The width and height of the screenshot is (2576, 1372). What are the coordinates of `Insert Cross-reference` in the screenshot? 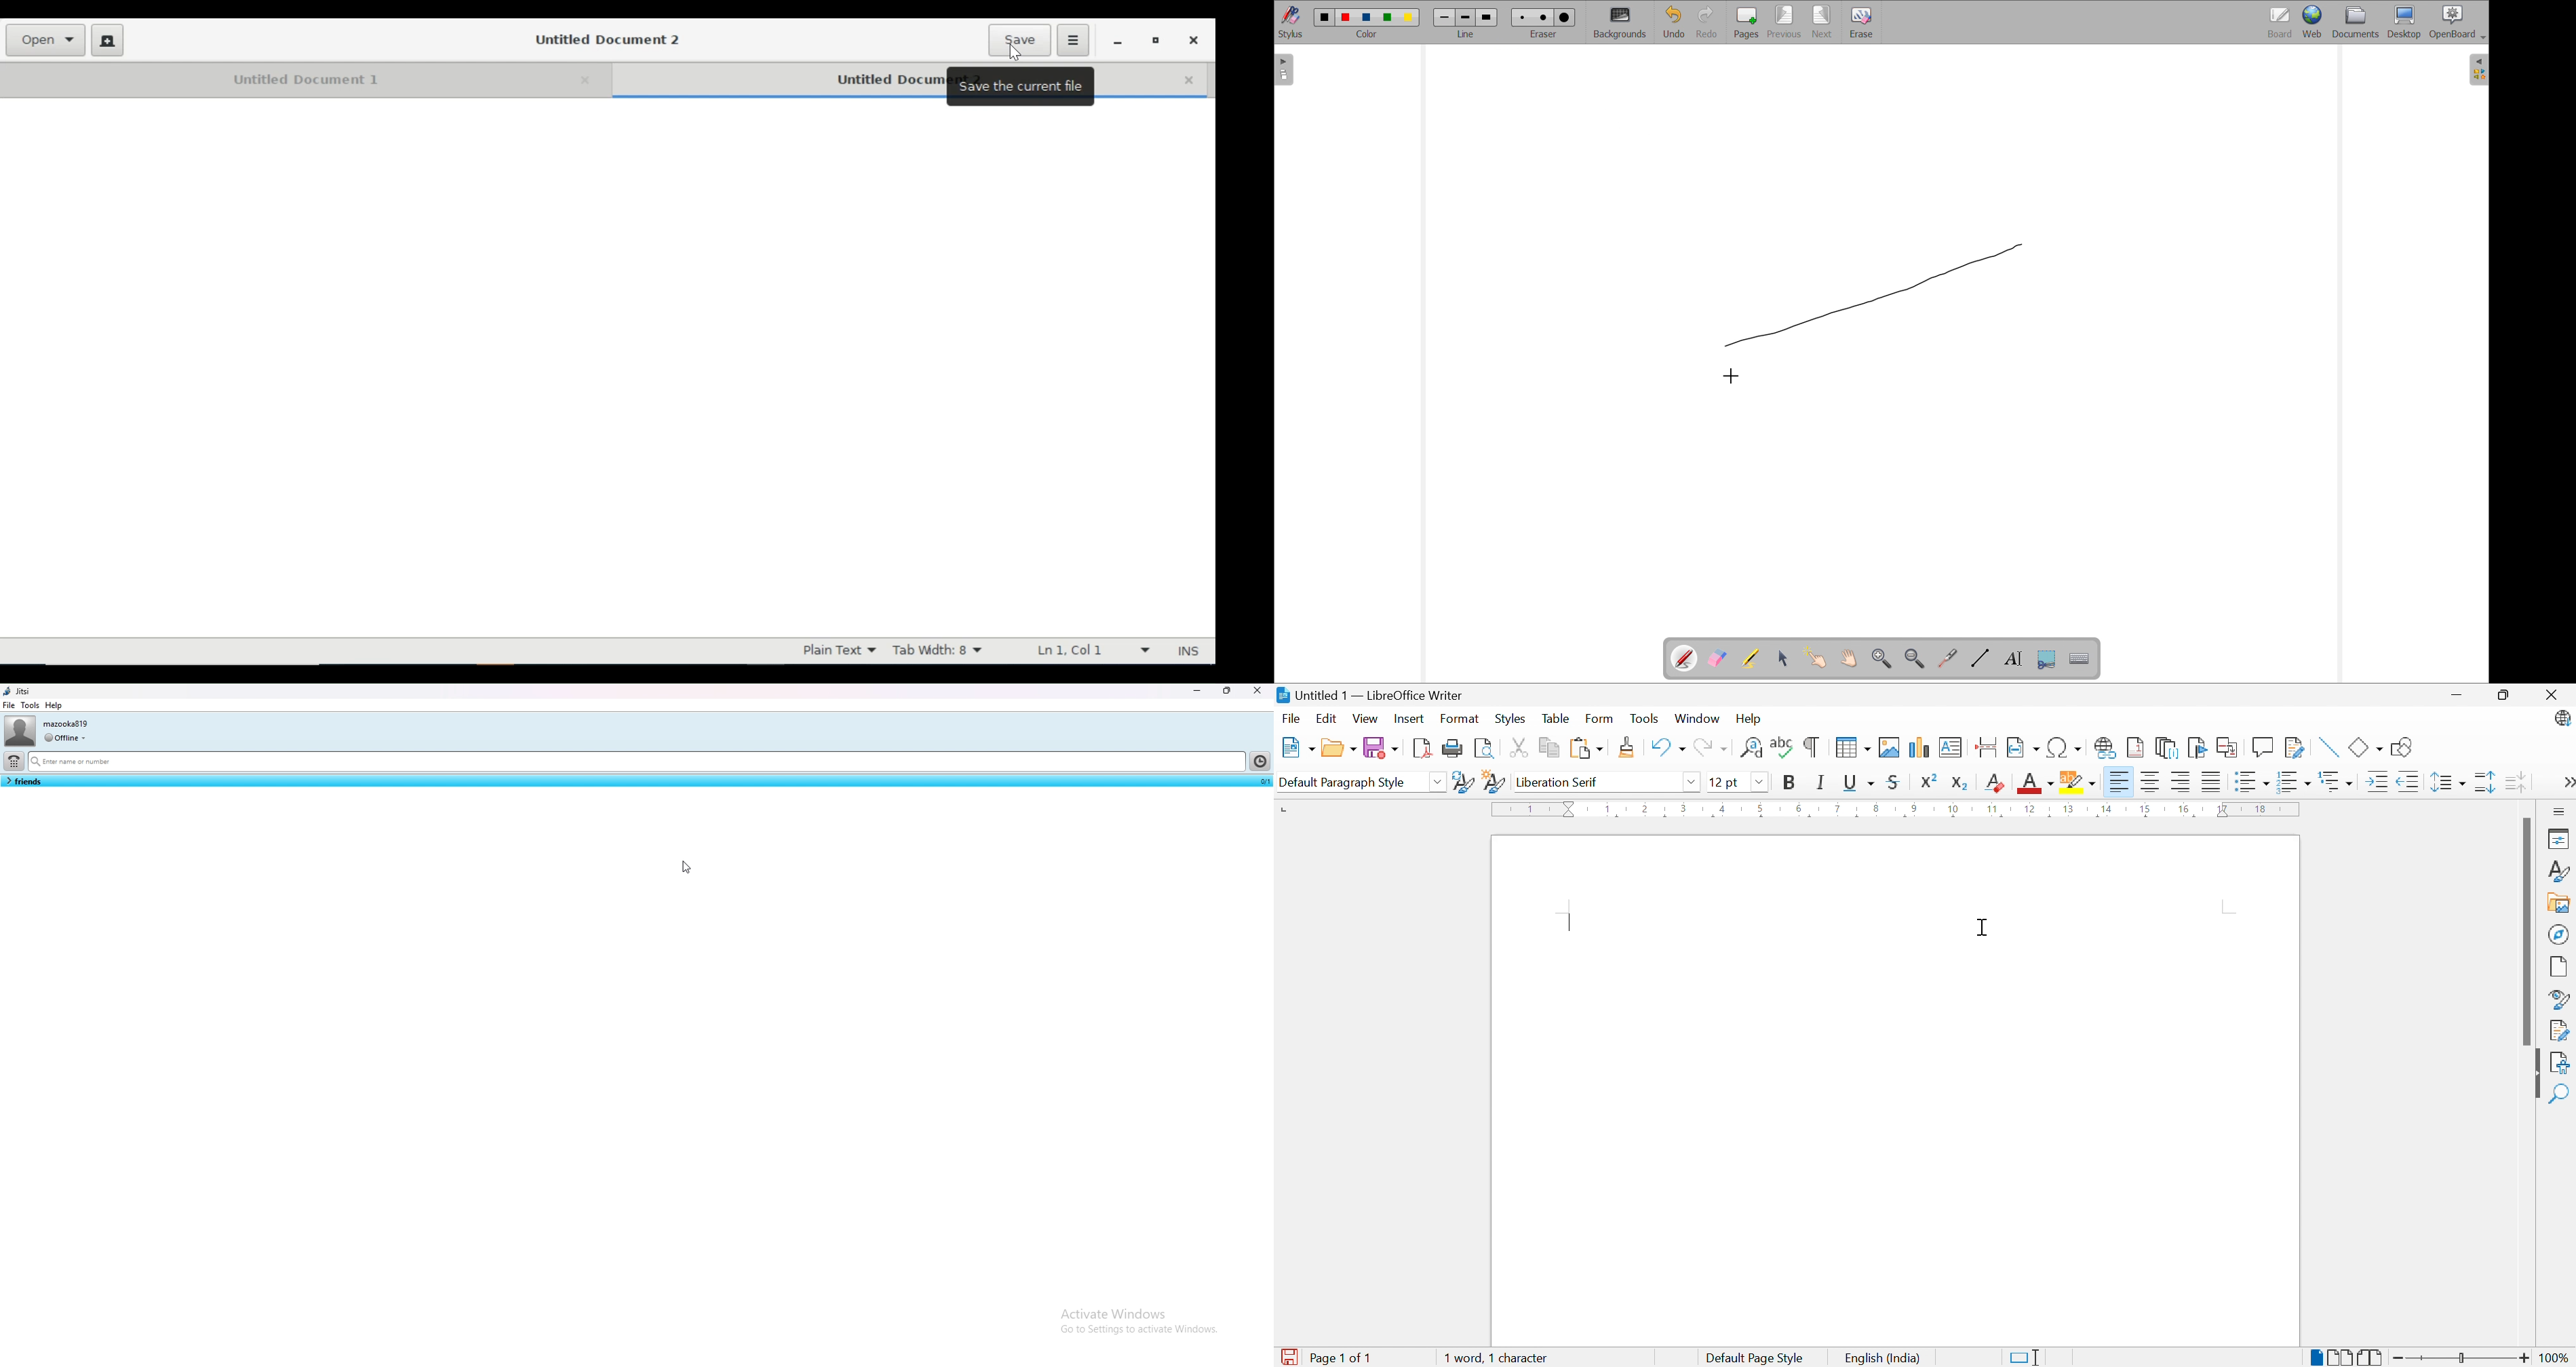 It's located at (2228, 747).